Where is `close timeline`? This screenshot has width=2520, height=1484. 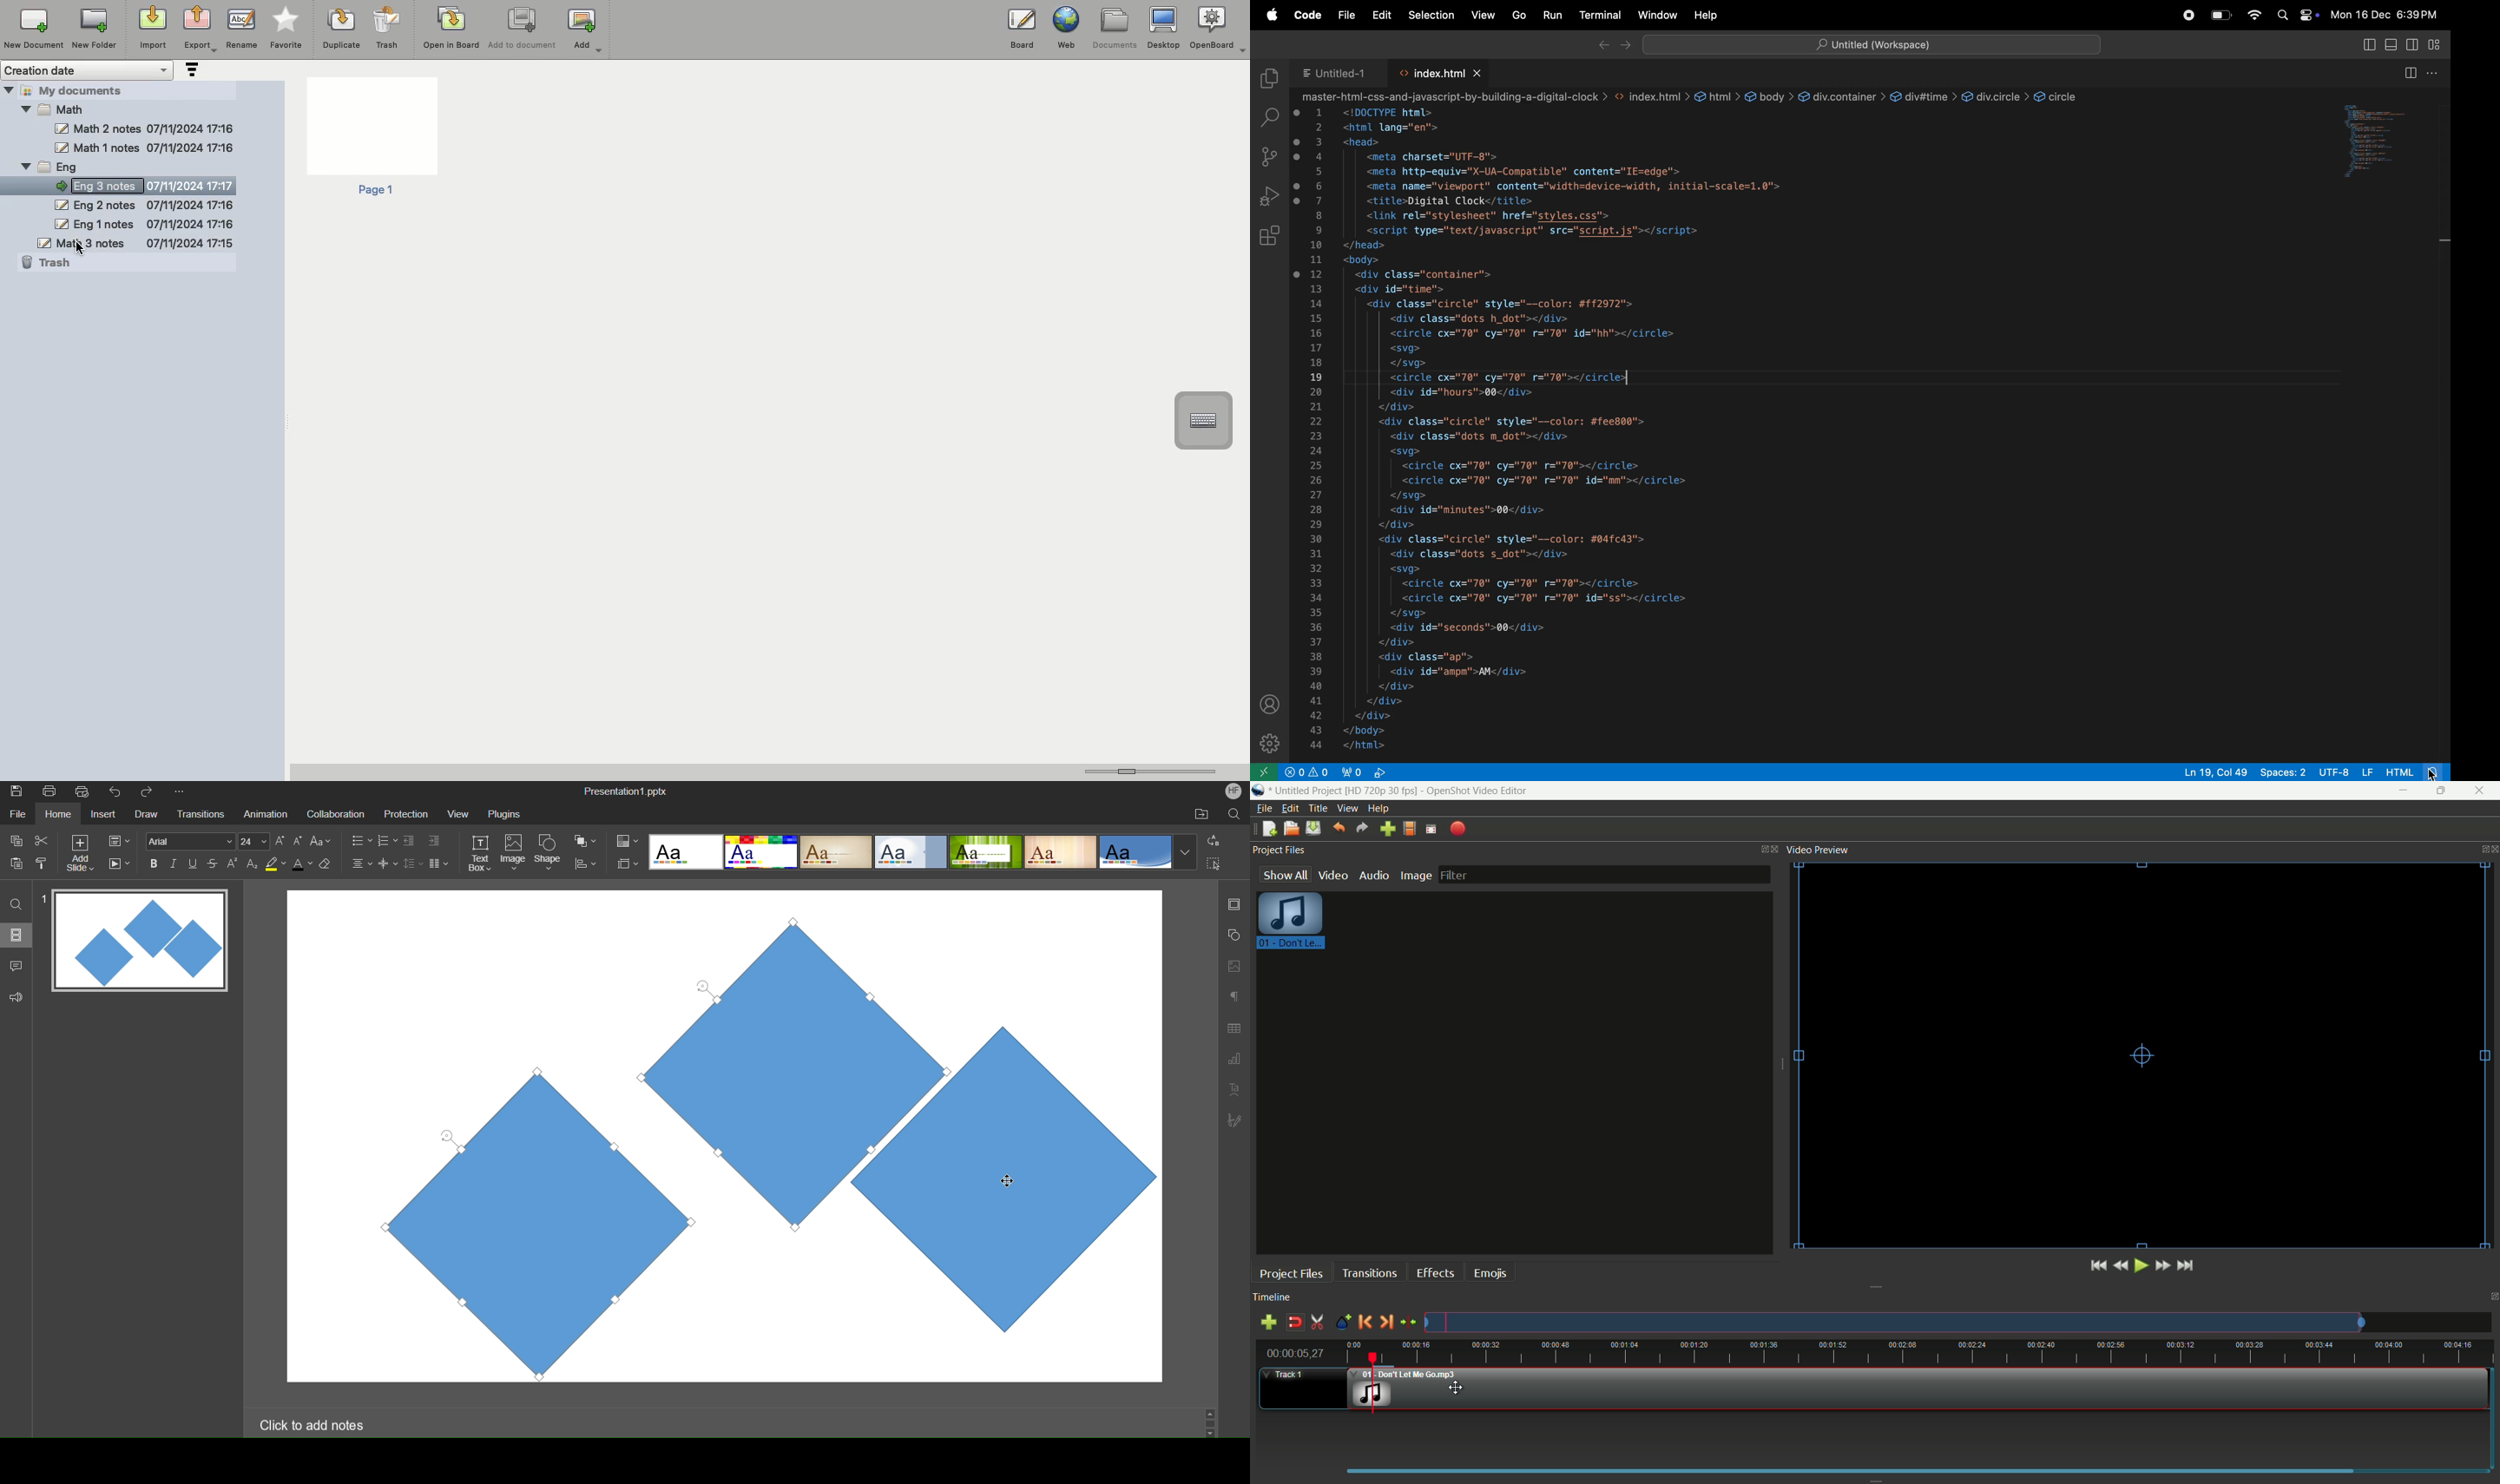
close timeline is located at coordinates (2492, 1298).